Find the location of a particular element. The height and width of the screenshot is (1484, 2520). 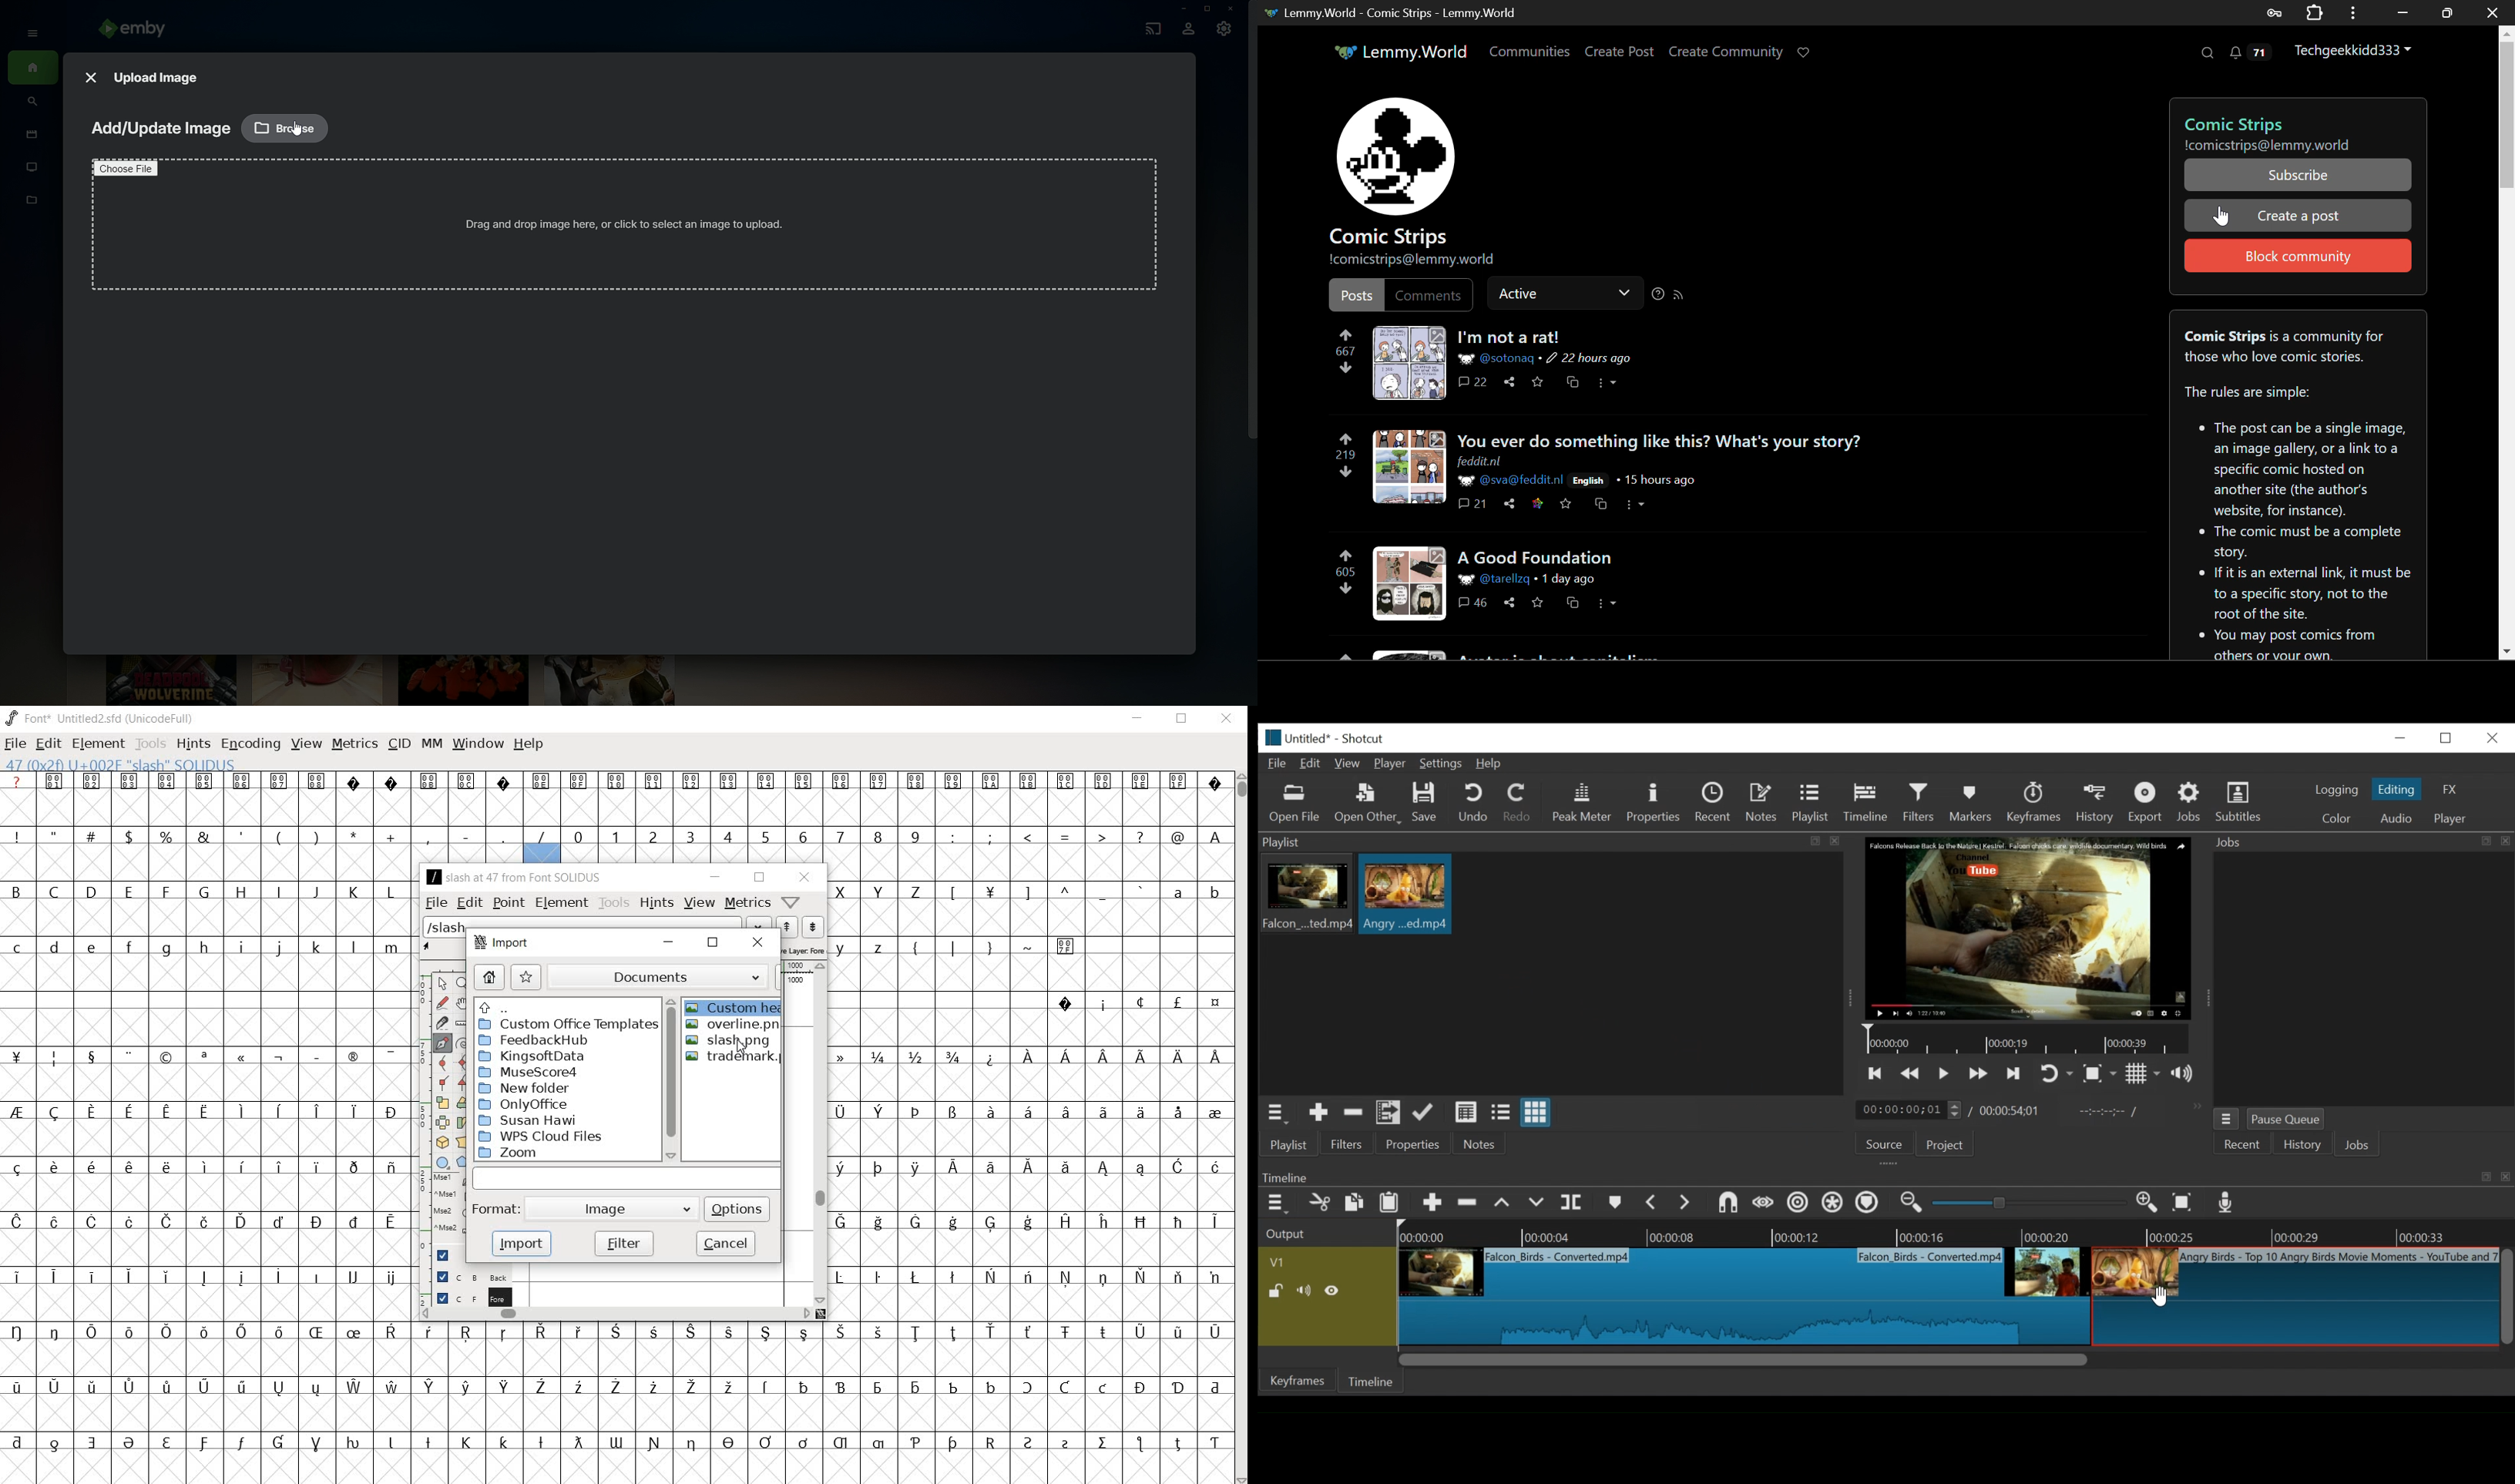

CURSOR is located at coordinates (1240, 1129).